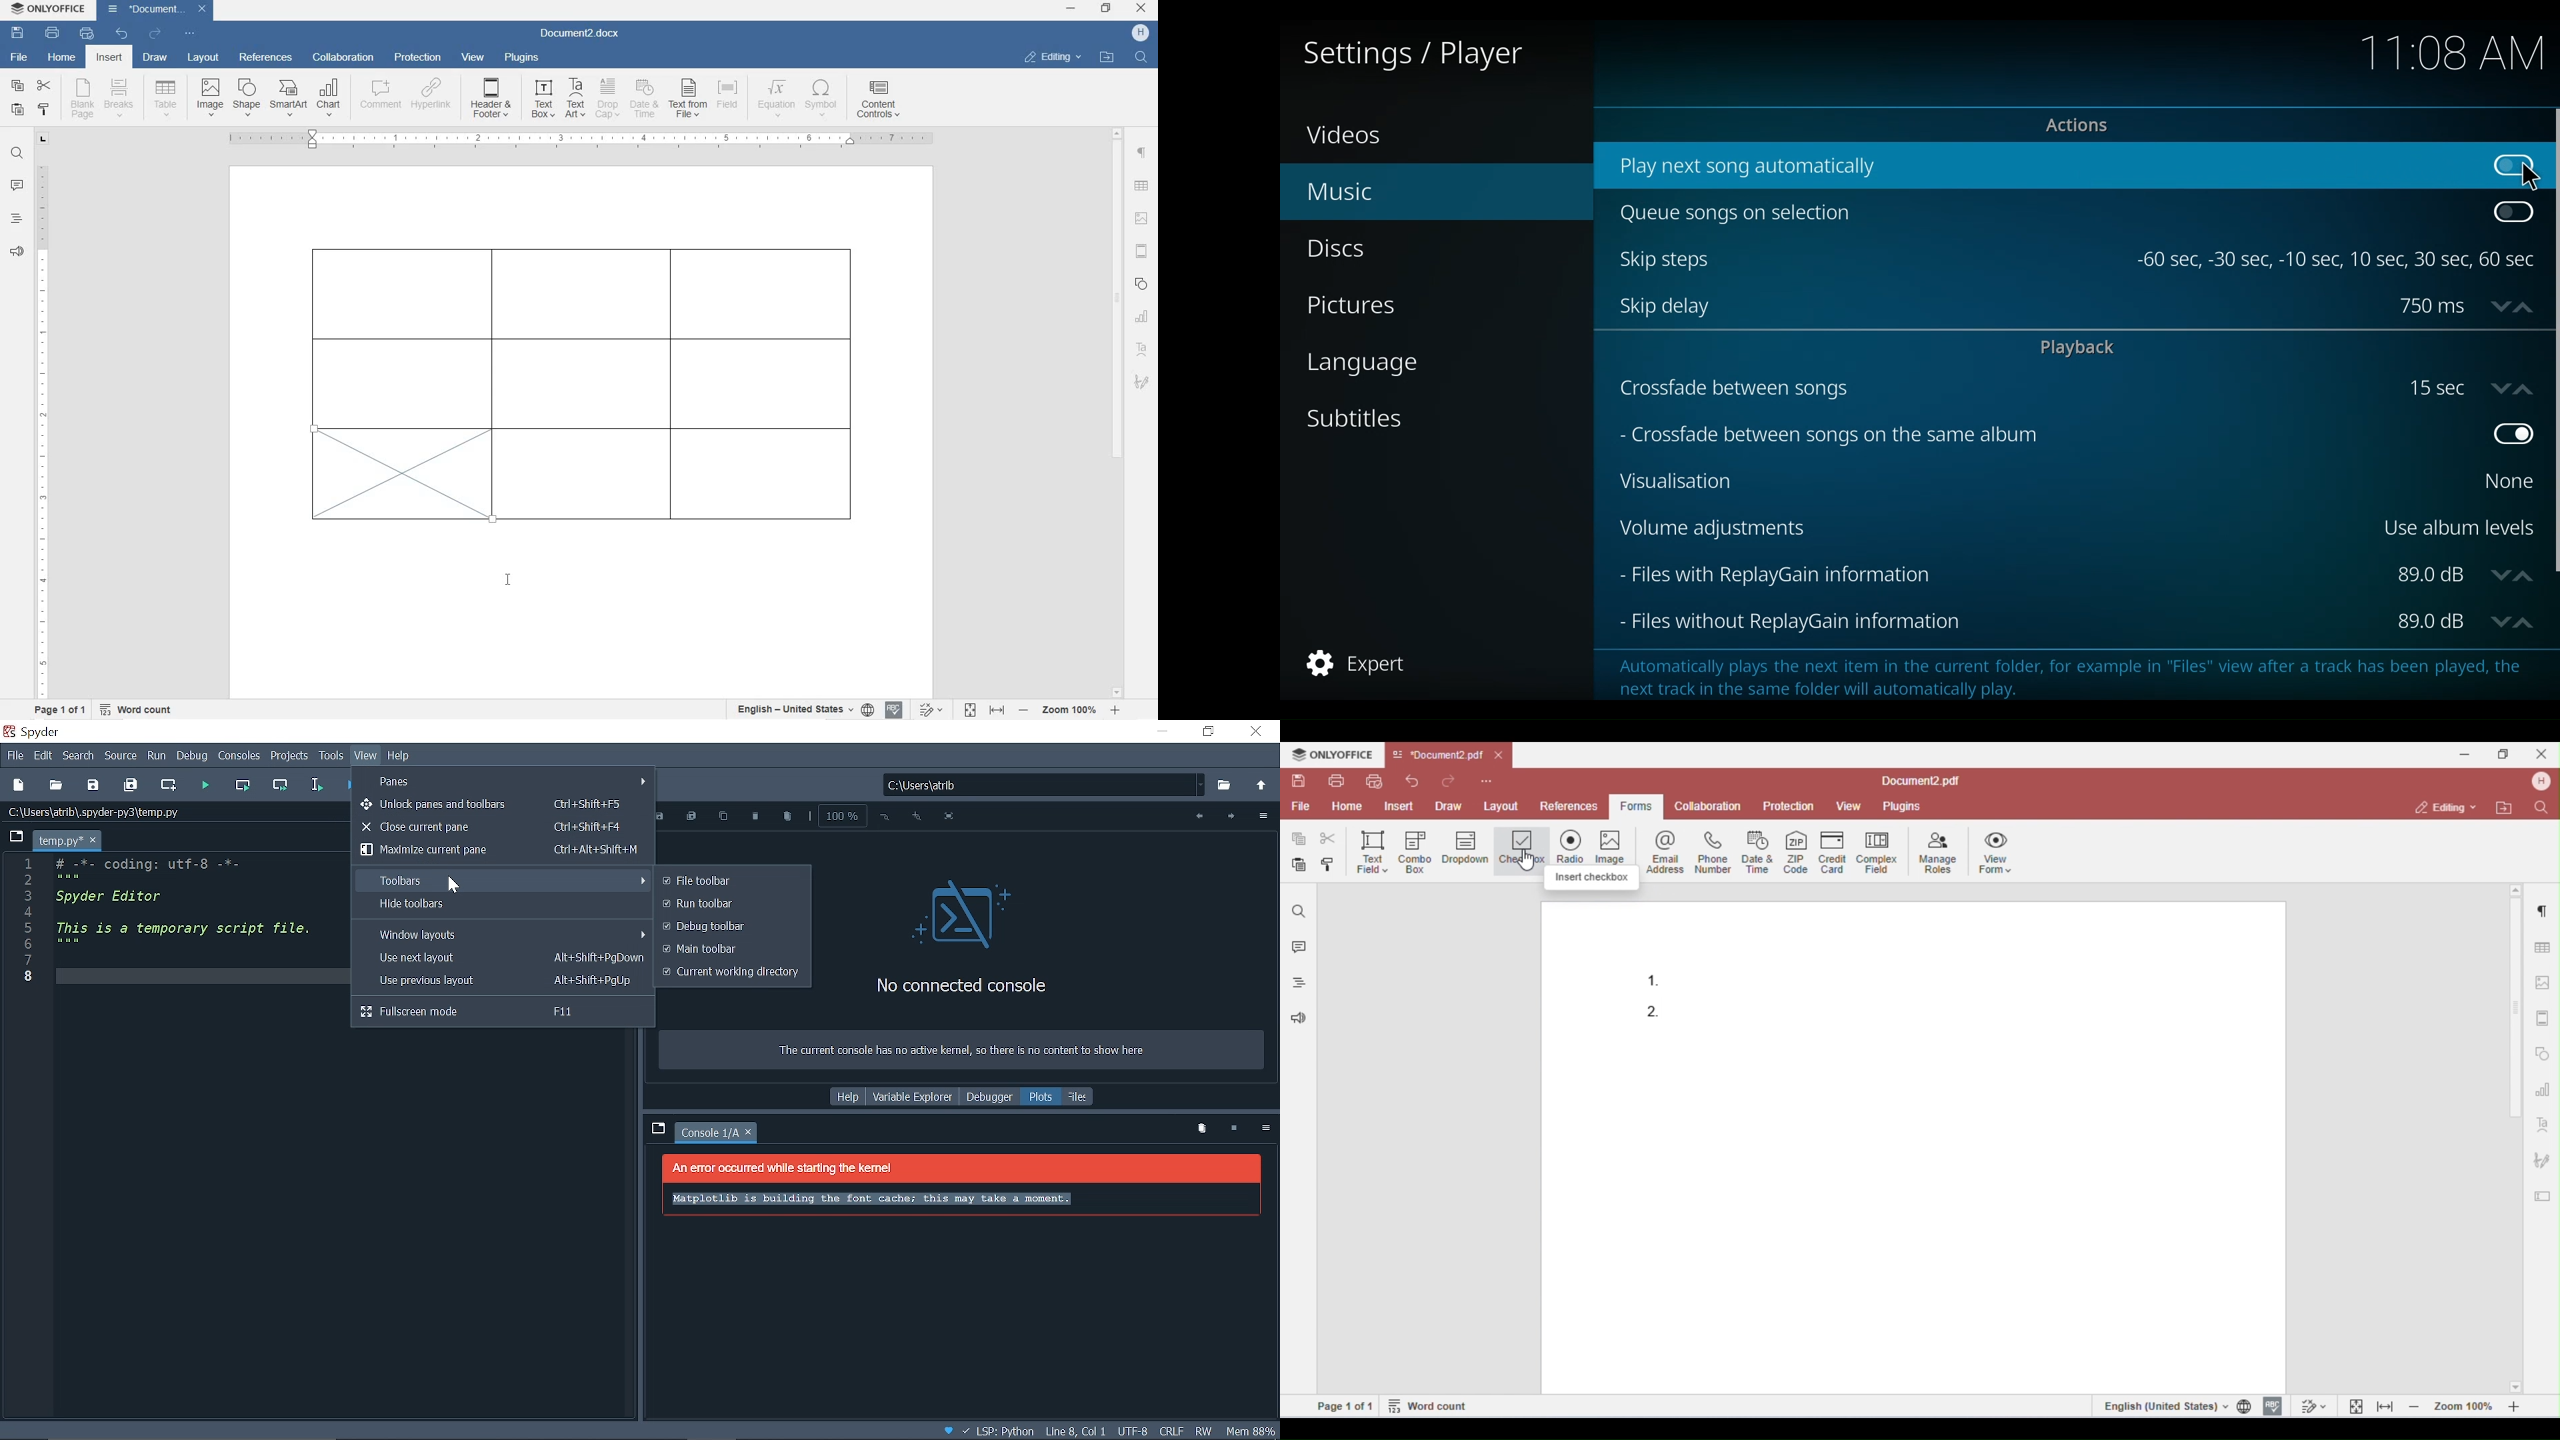 This screenshot has height=1456, width=2576. Describe the element at coordinates (1252, 1430) in the screenshot. I see `Memory usgae` at that location.